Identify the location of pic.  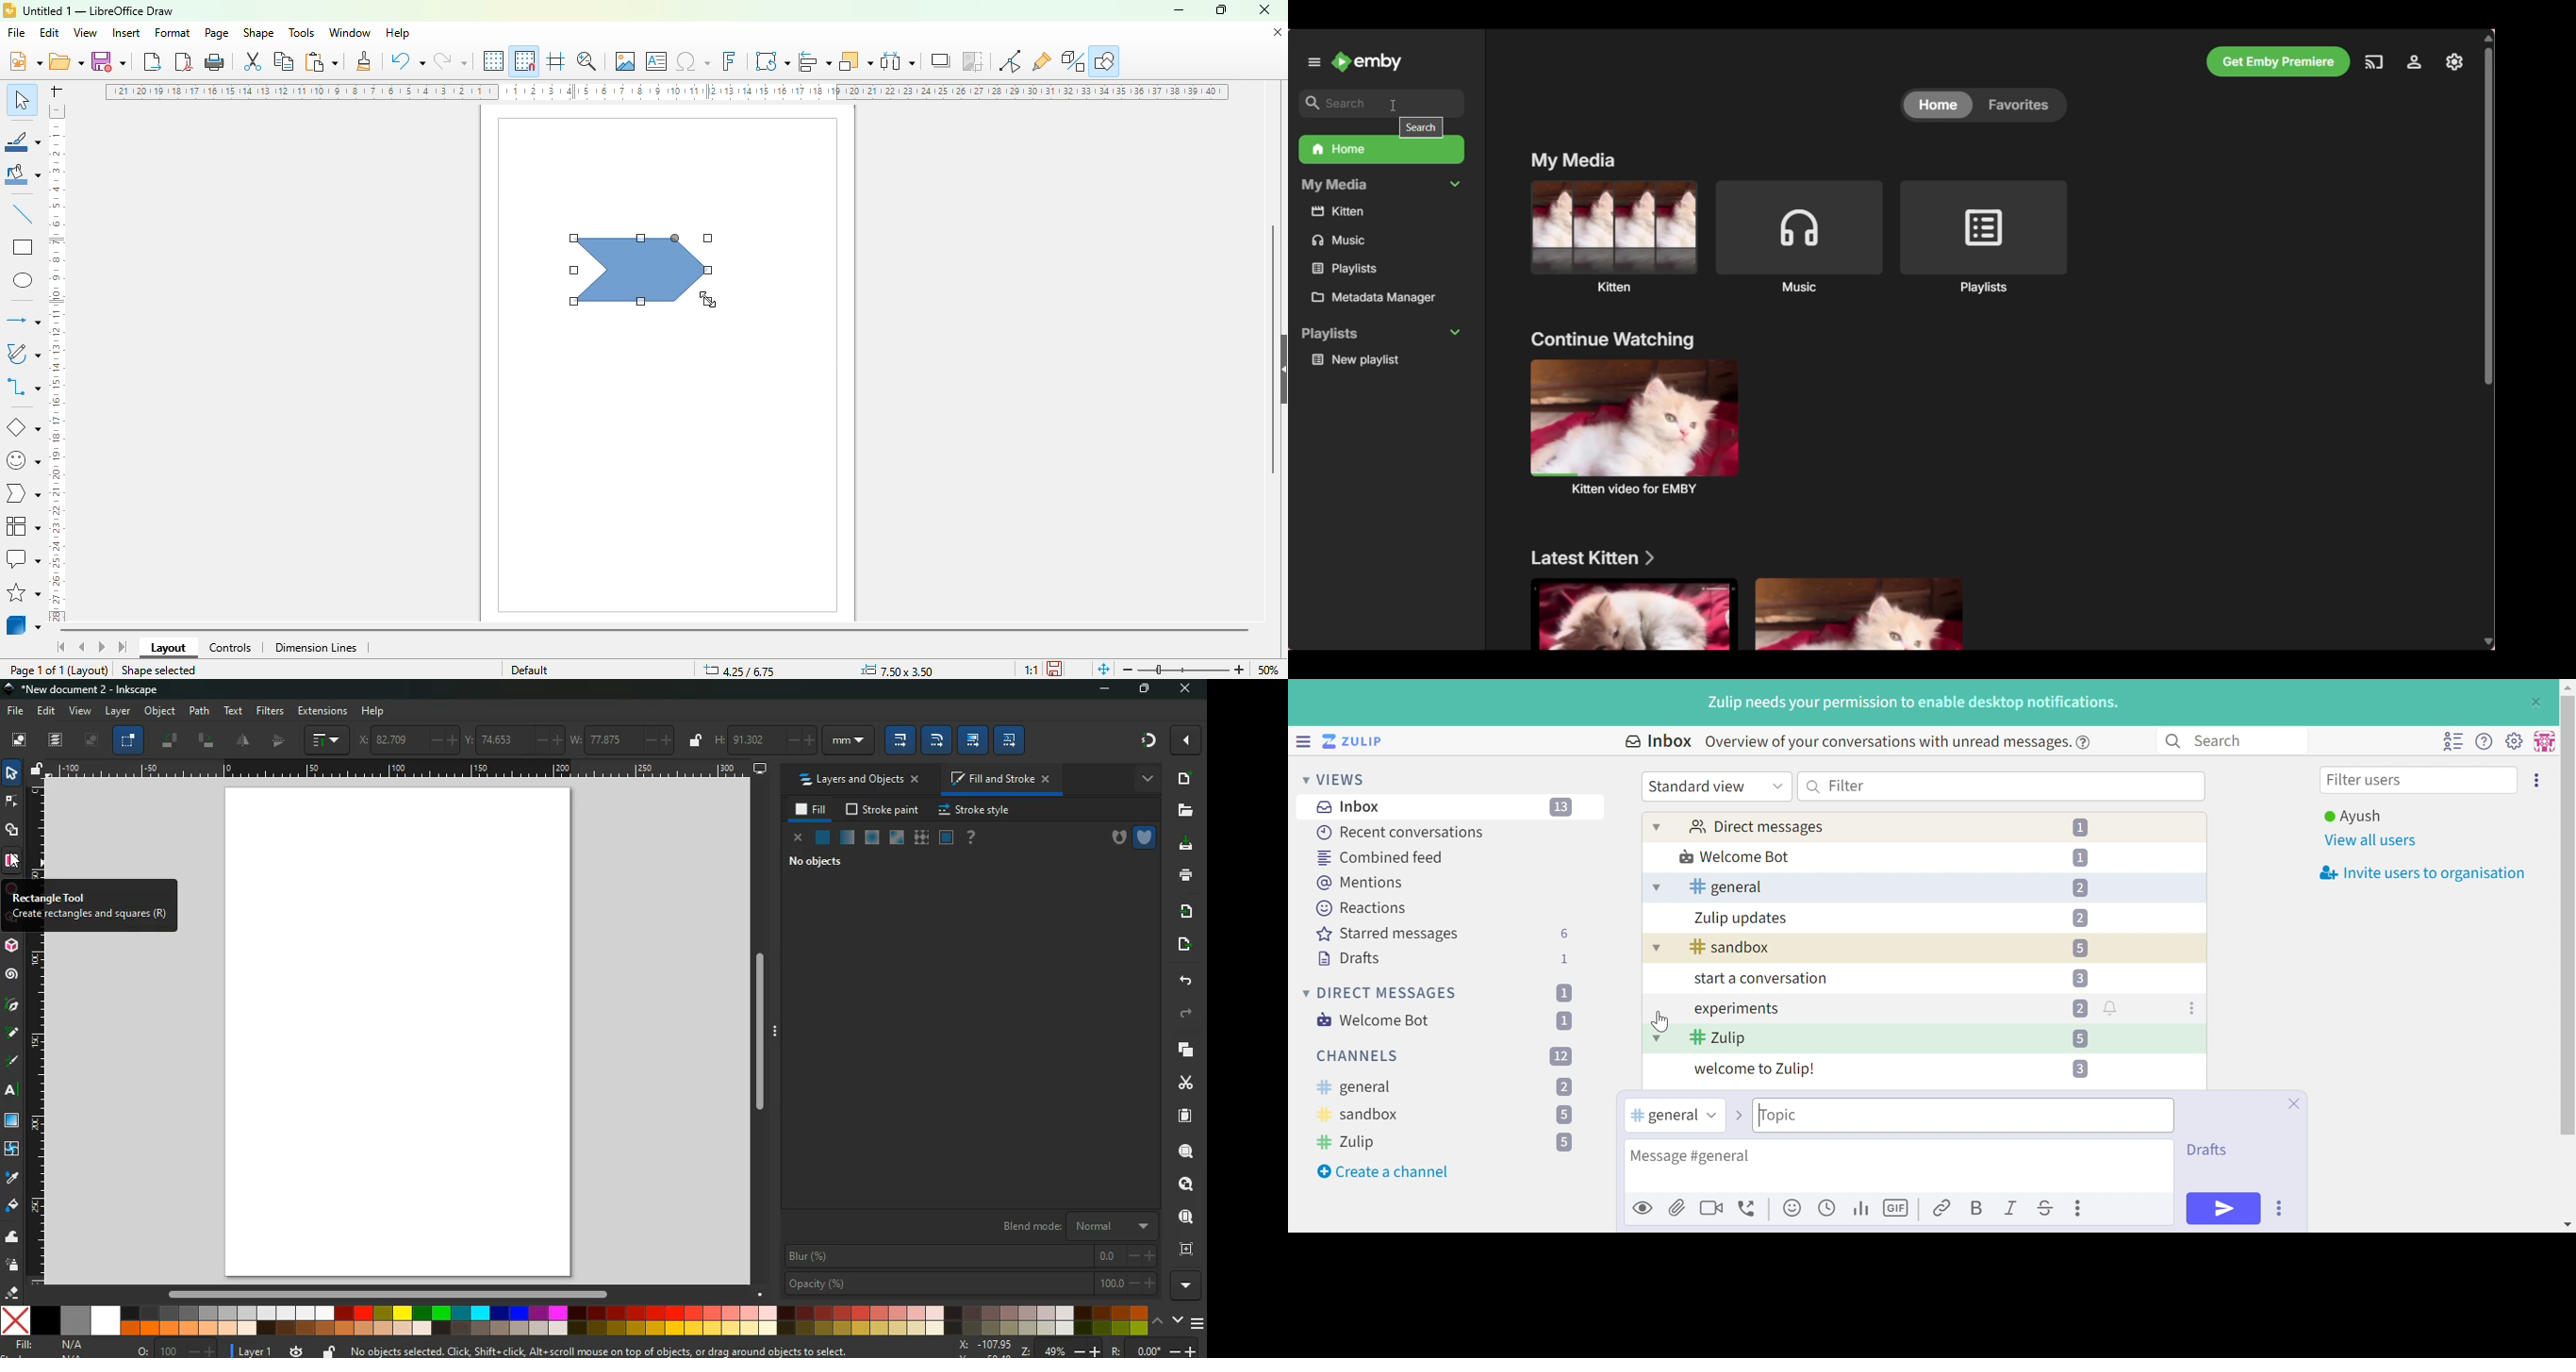
(13, 1006).